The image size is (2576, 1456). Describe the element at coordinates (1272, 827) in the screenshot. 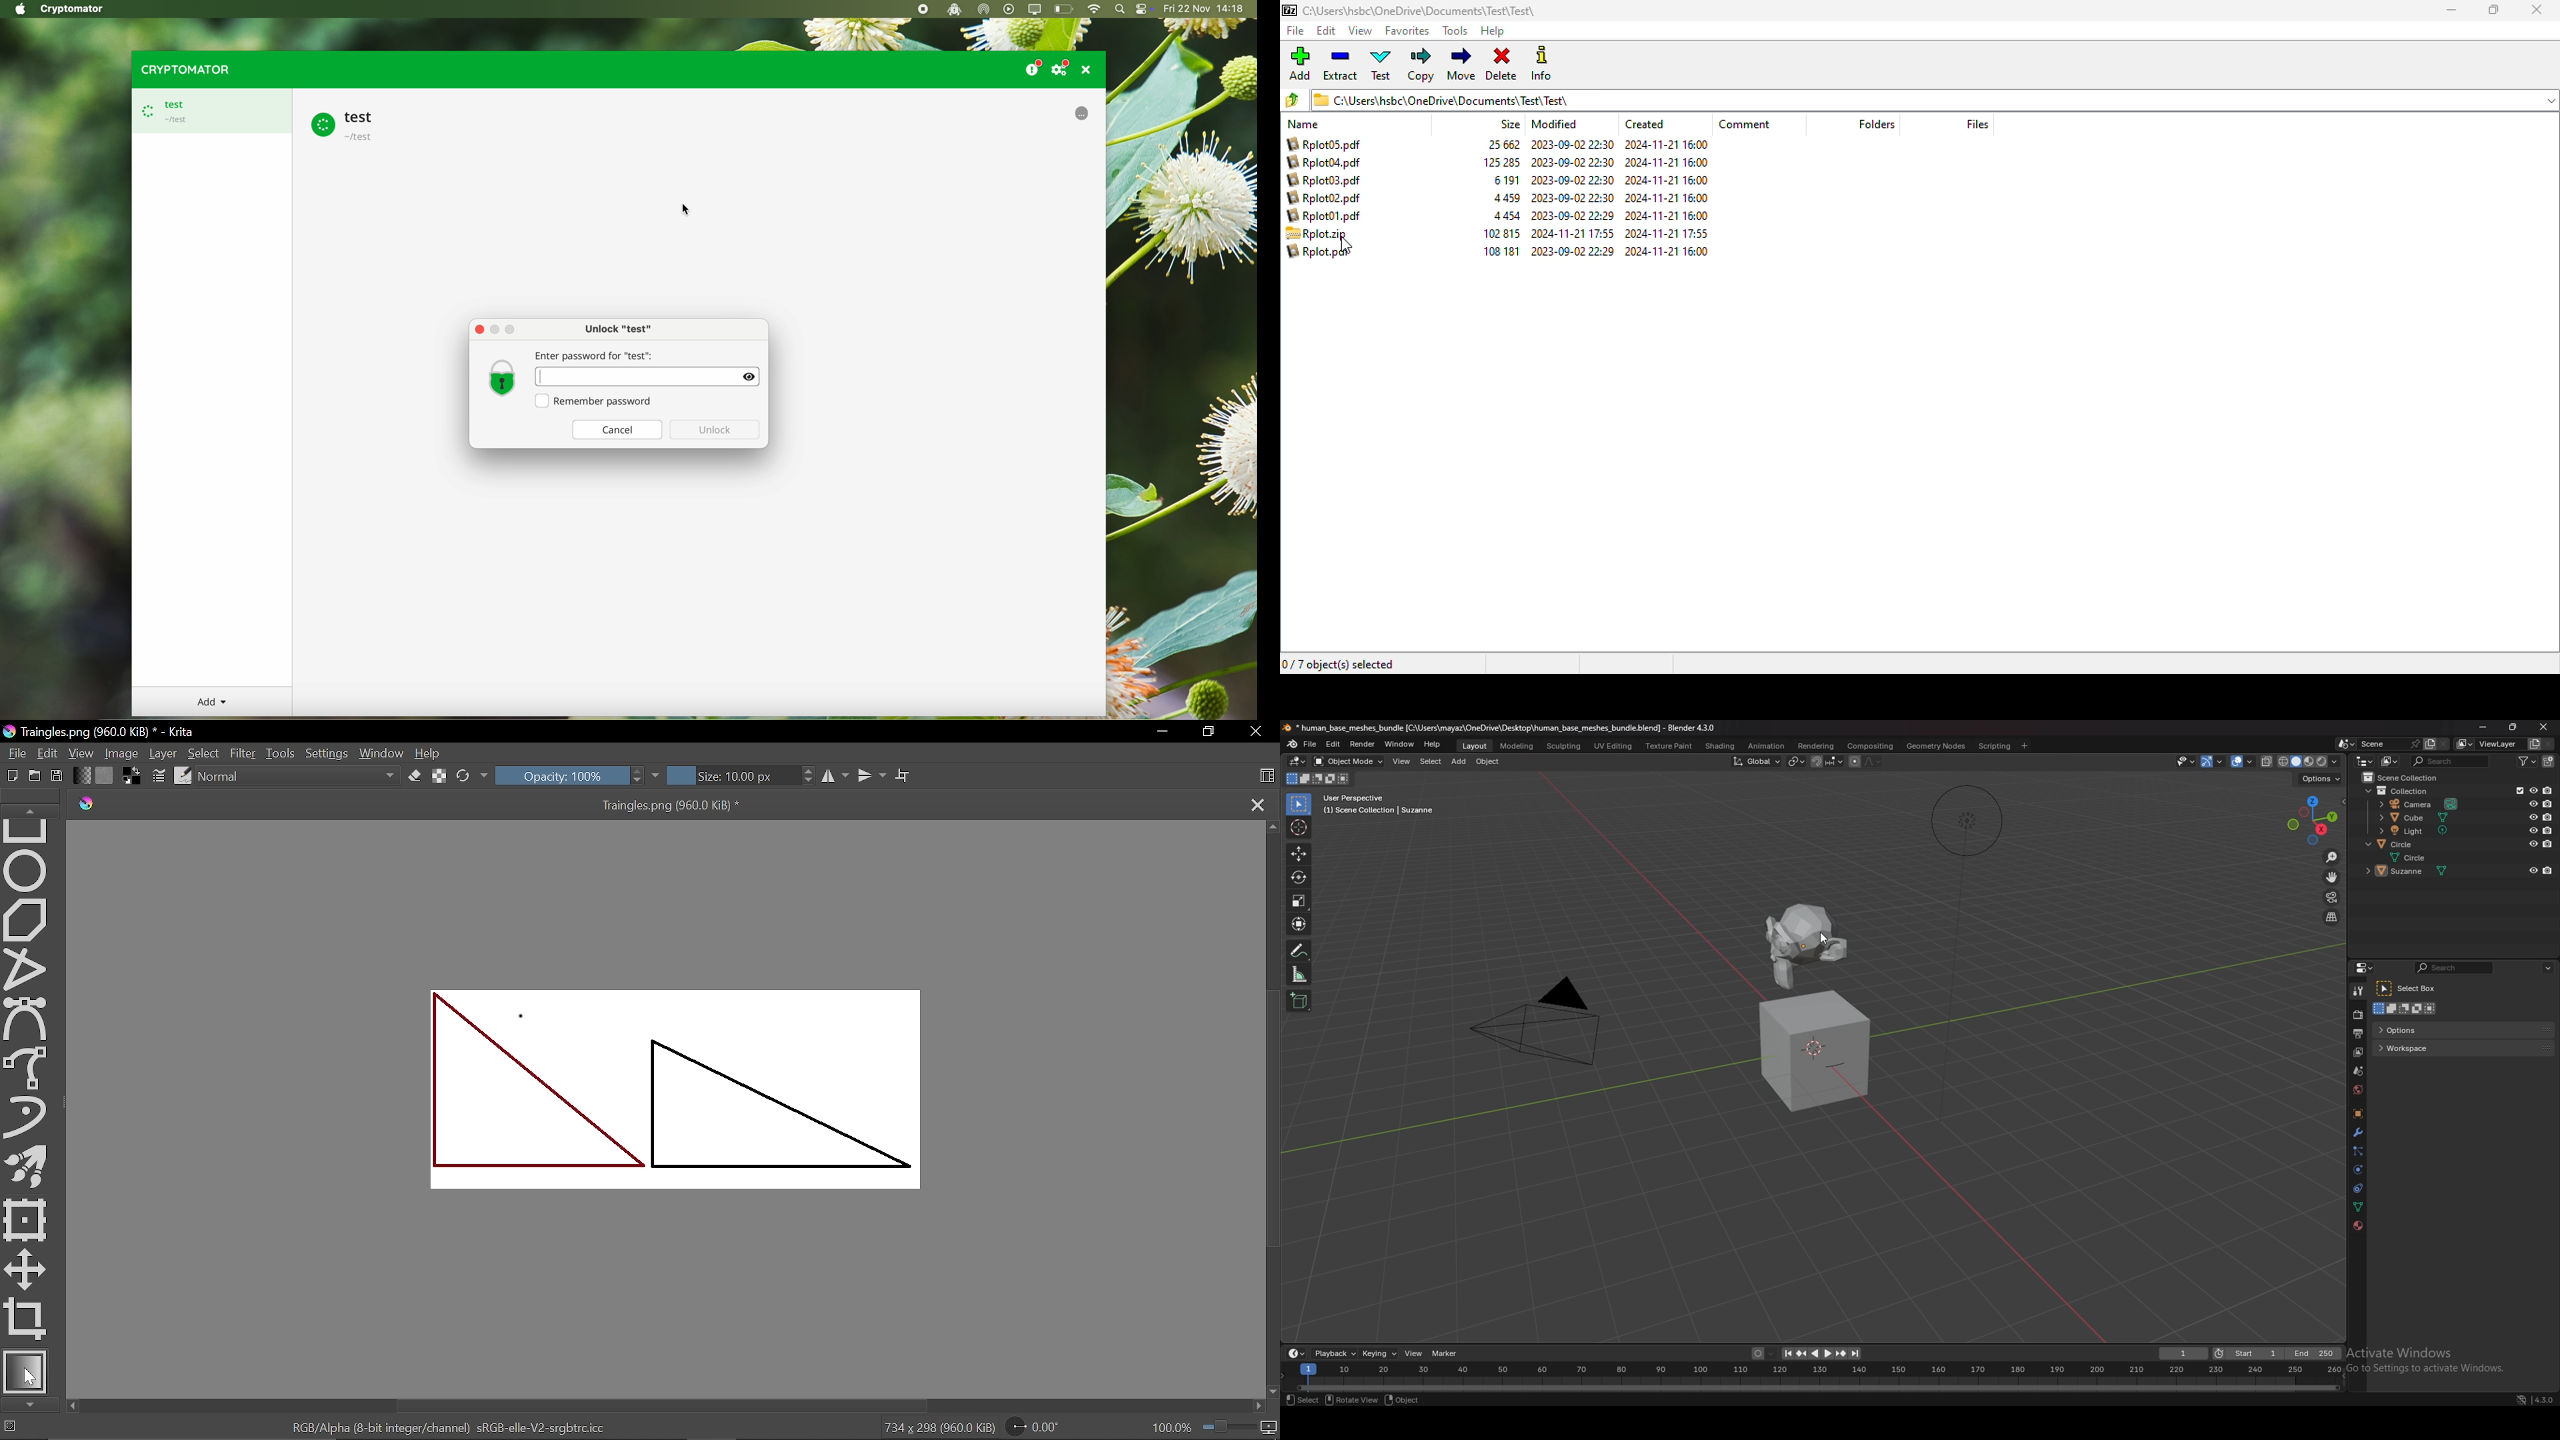

I see `Move up` at that location.